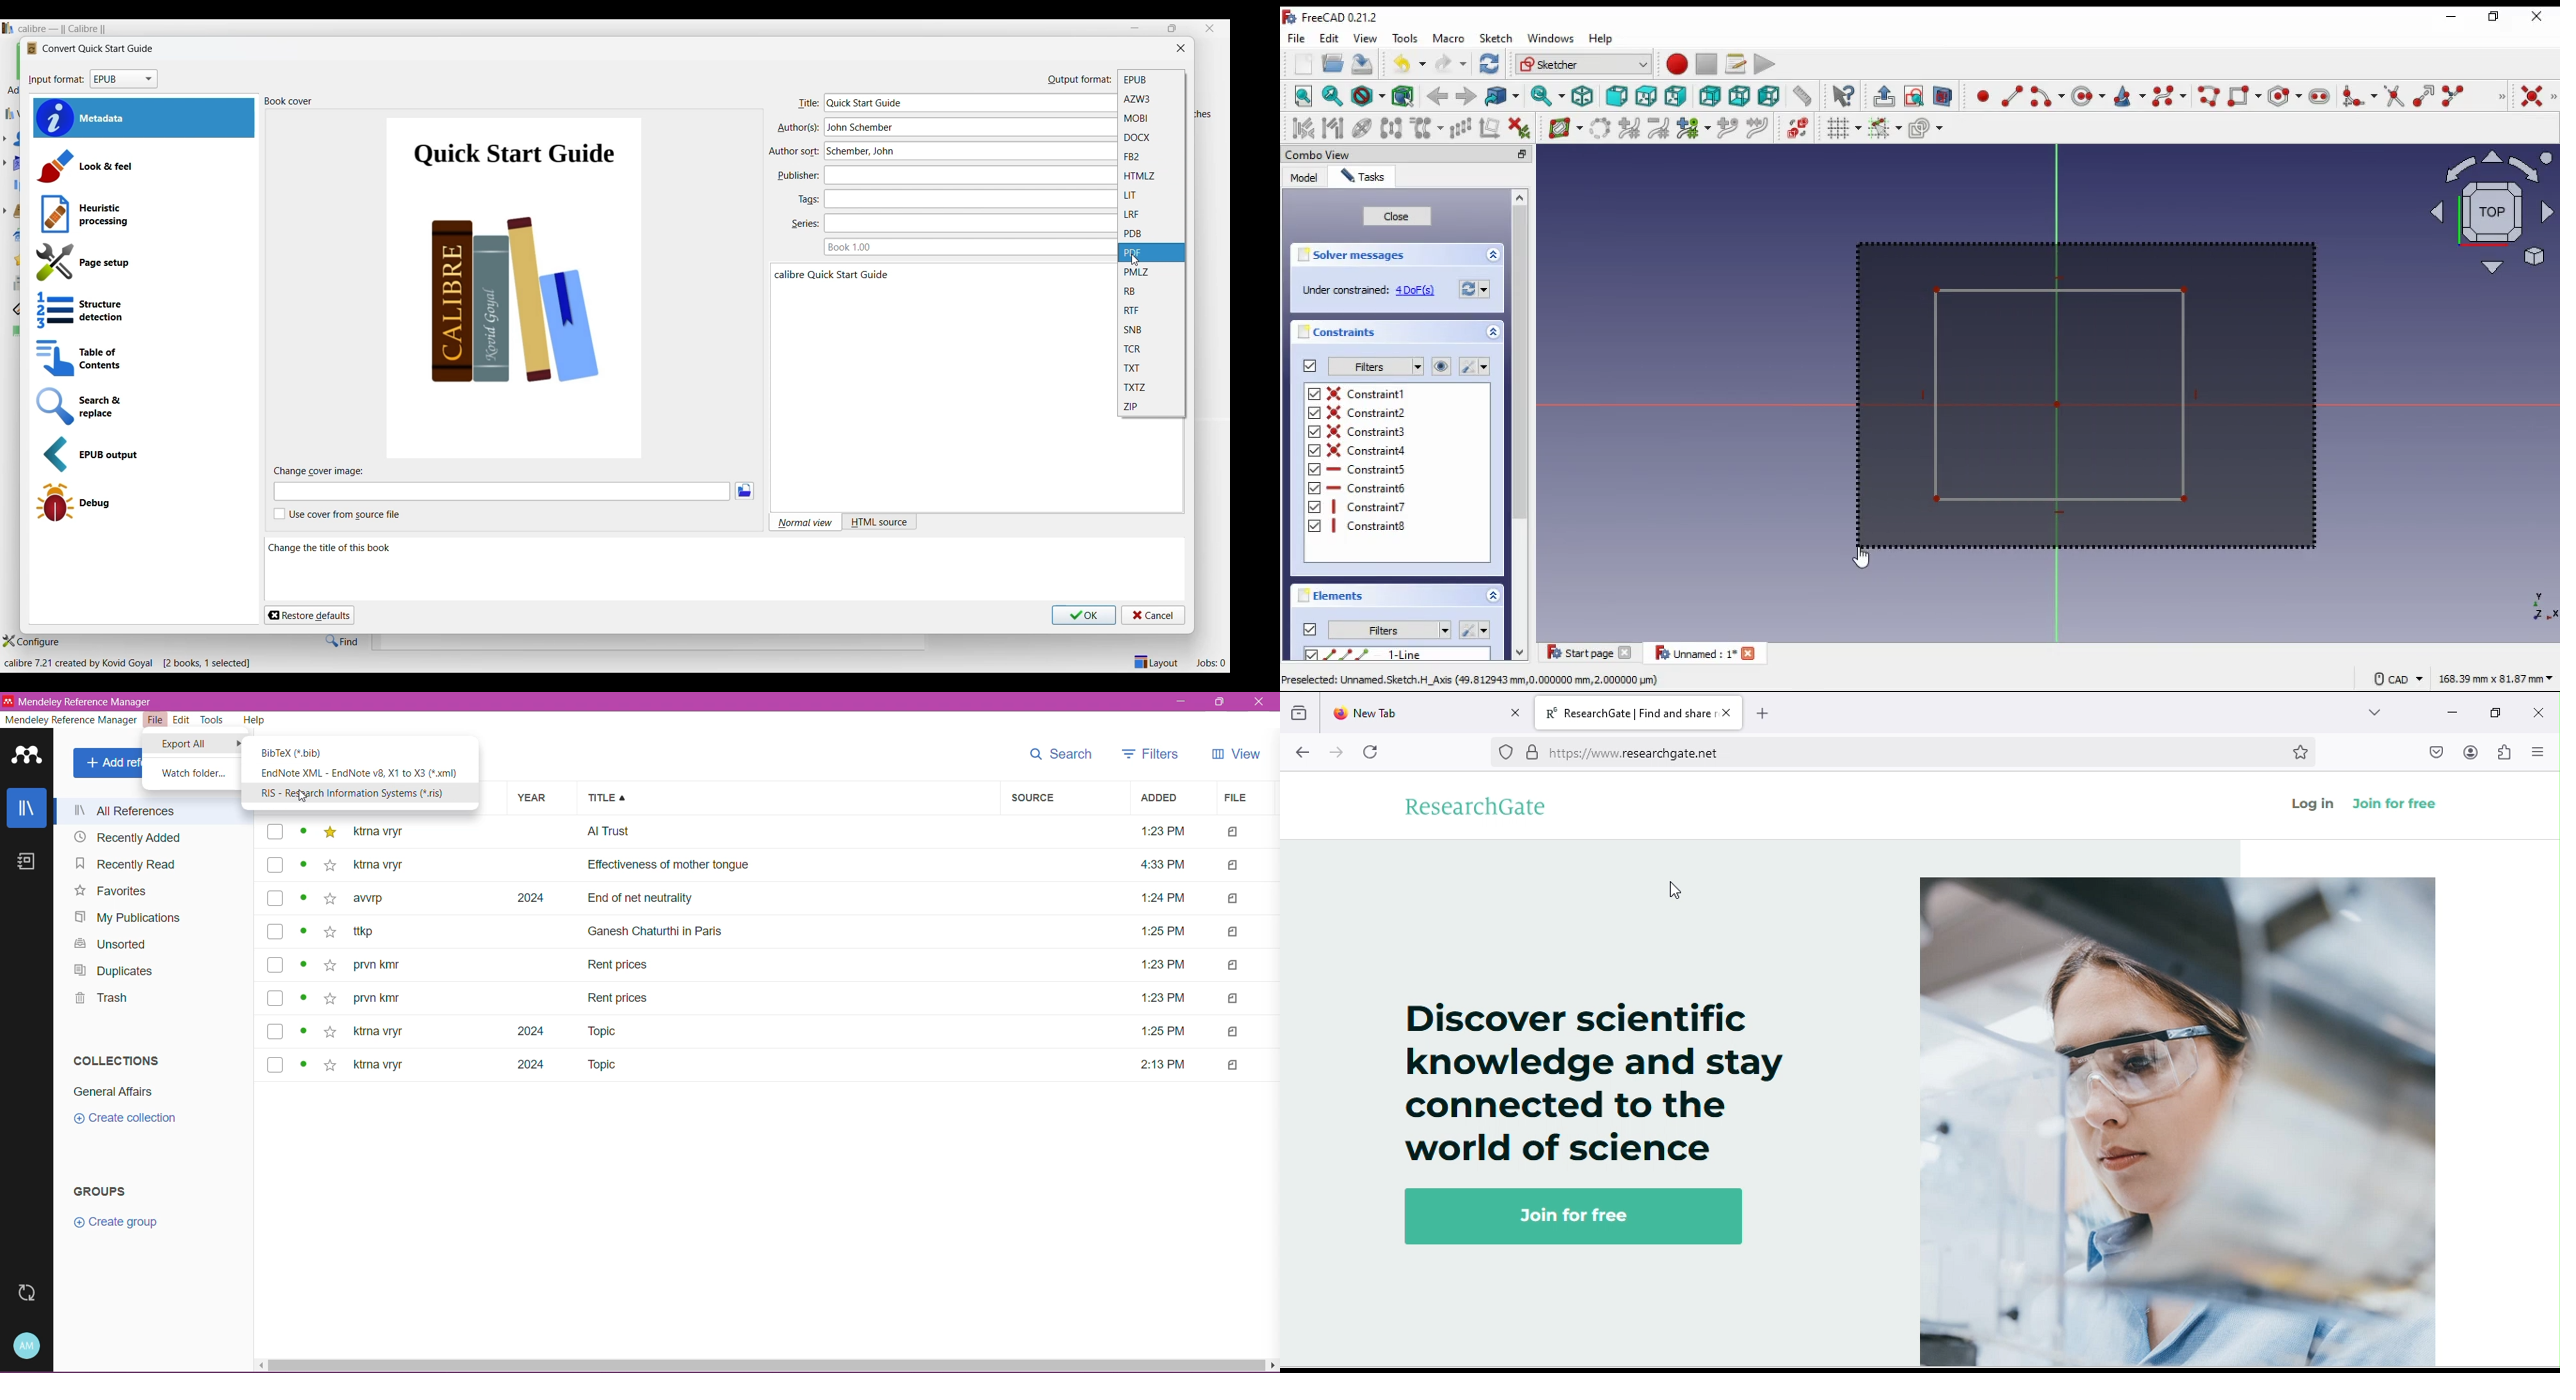  What do you see at coordinates (1258, 703) in the screenshot?
I see `close` at bounding box center [1258, 703].